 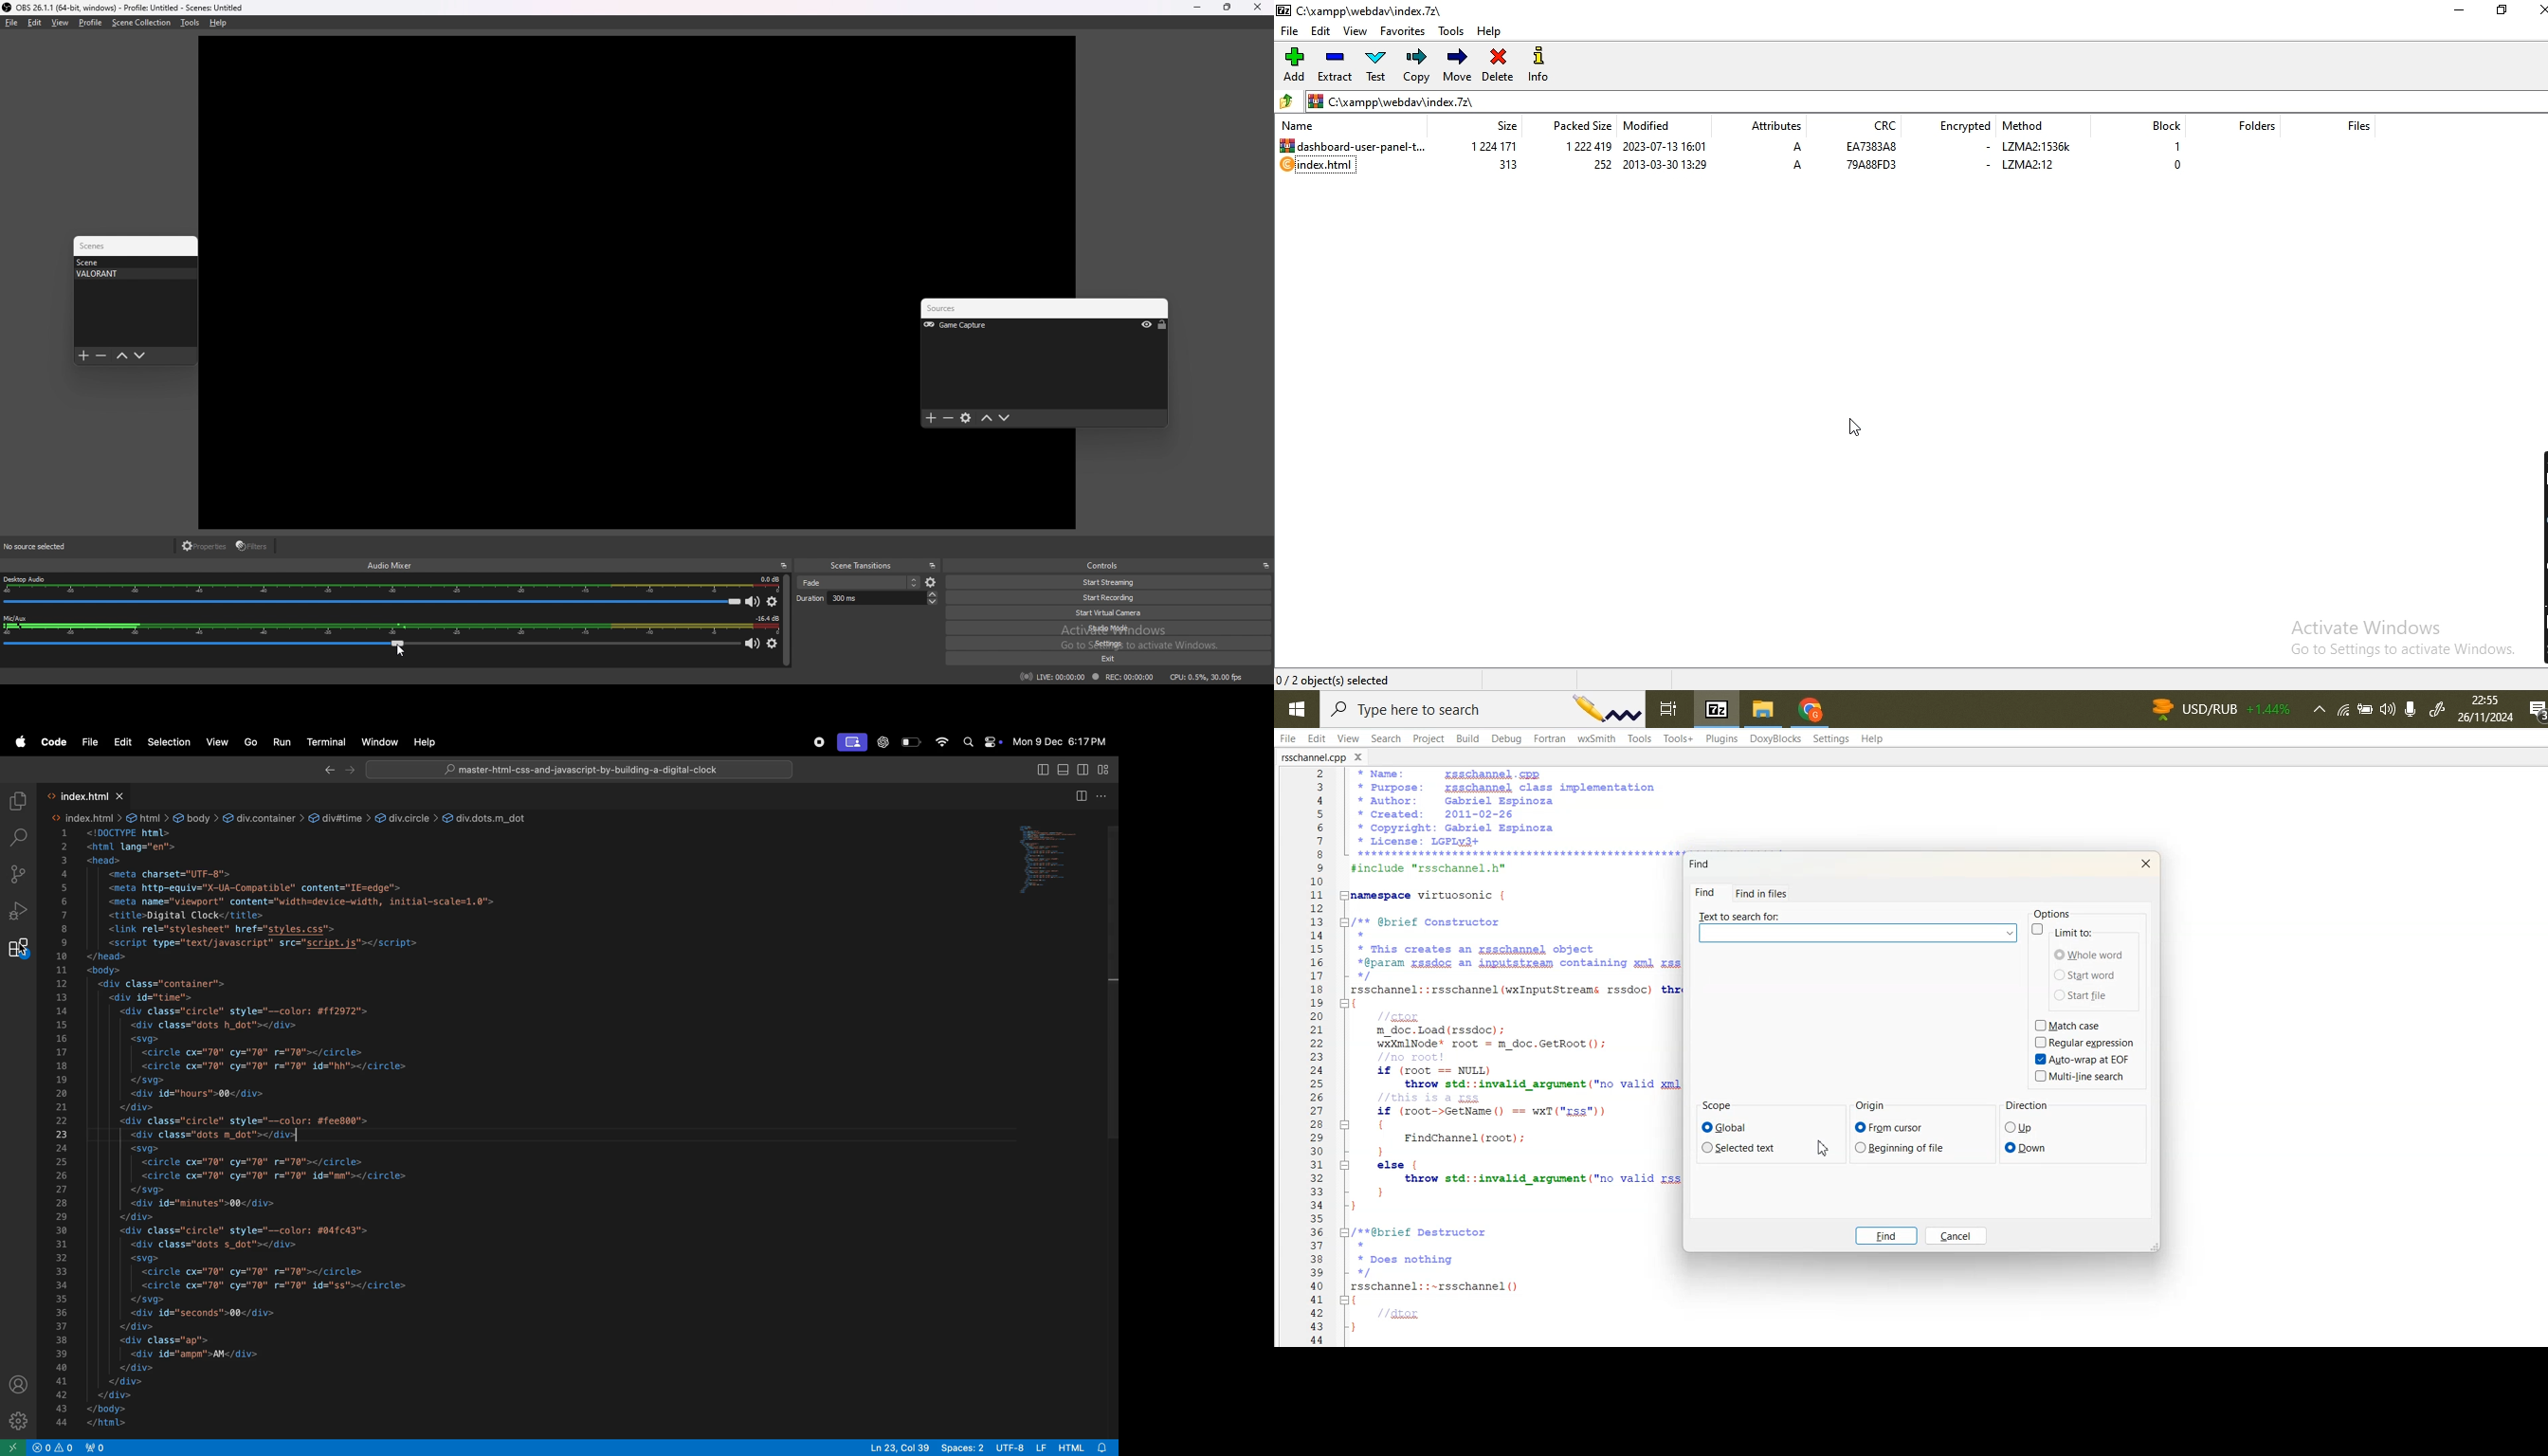 What do you see at coordinates (859, 583) in the screenshot?
I see `scene selection` at bounding box center [859, 583].